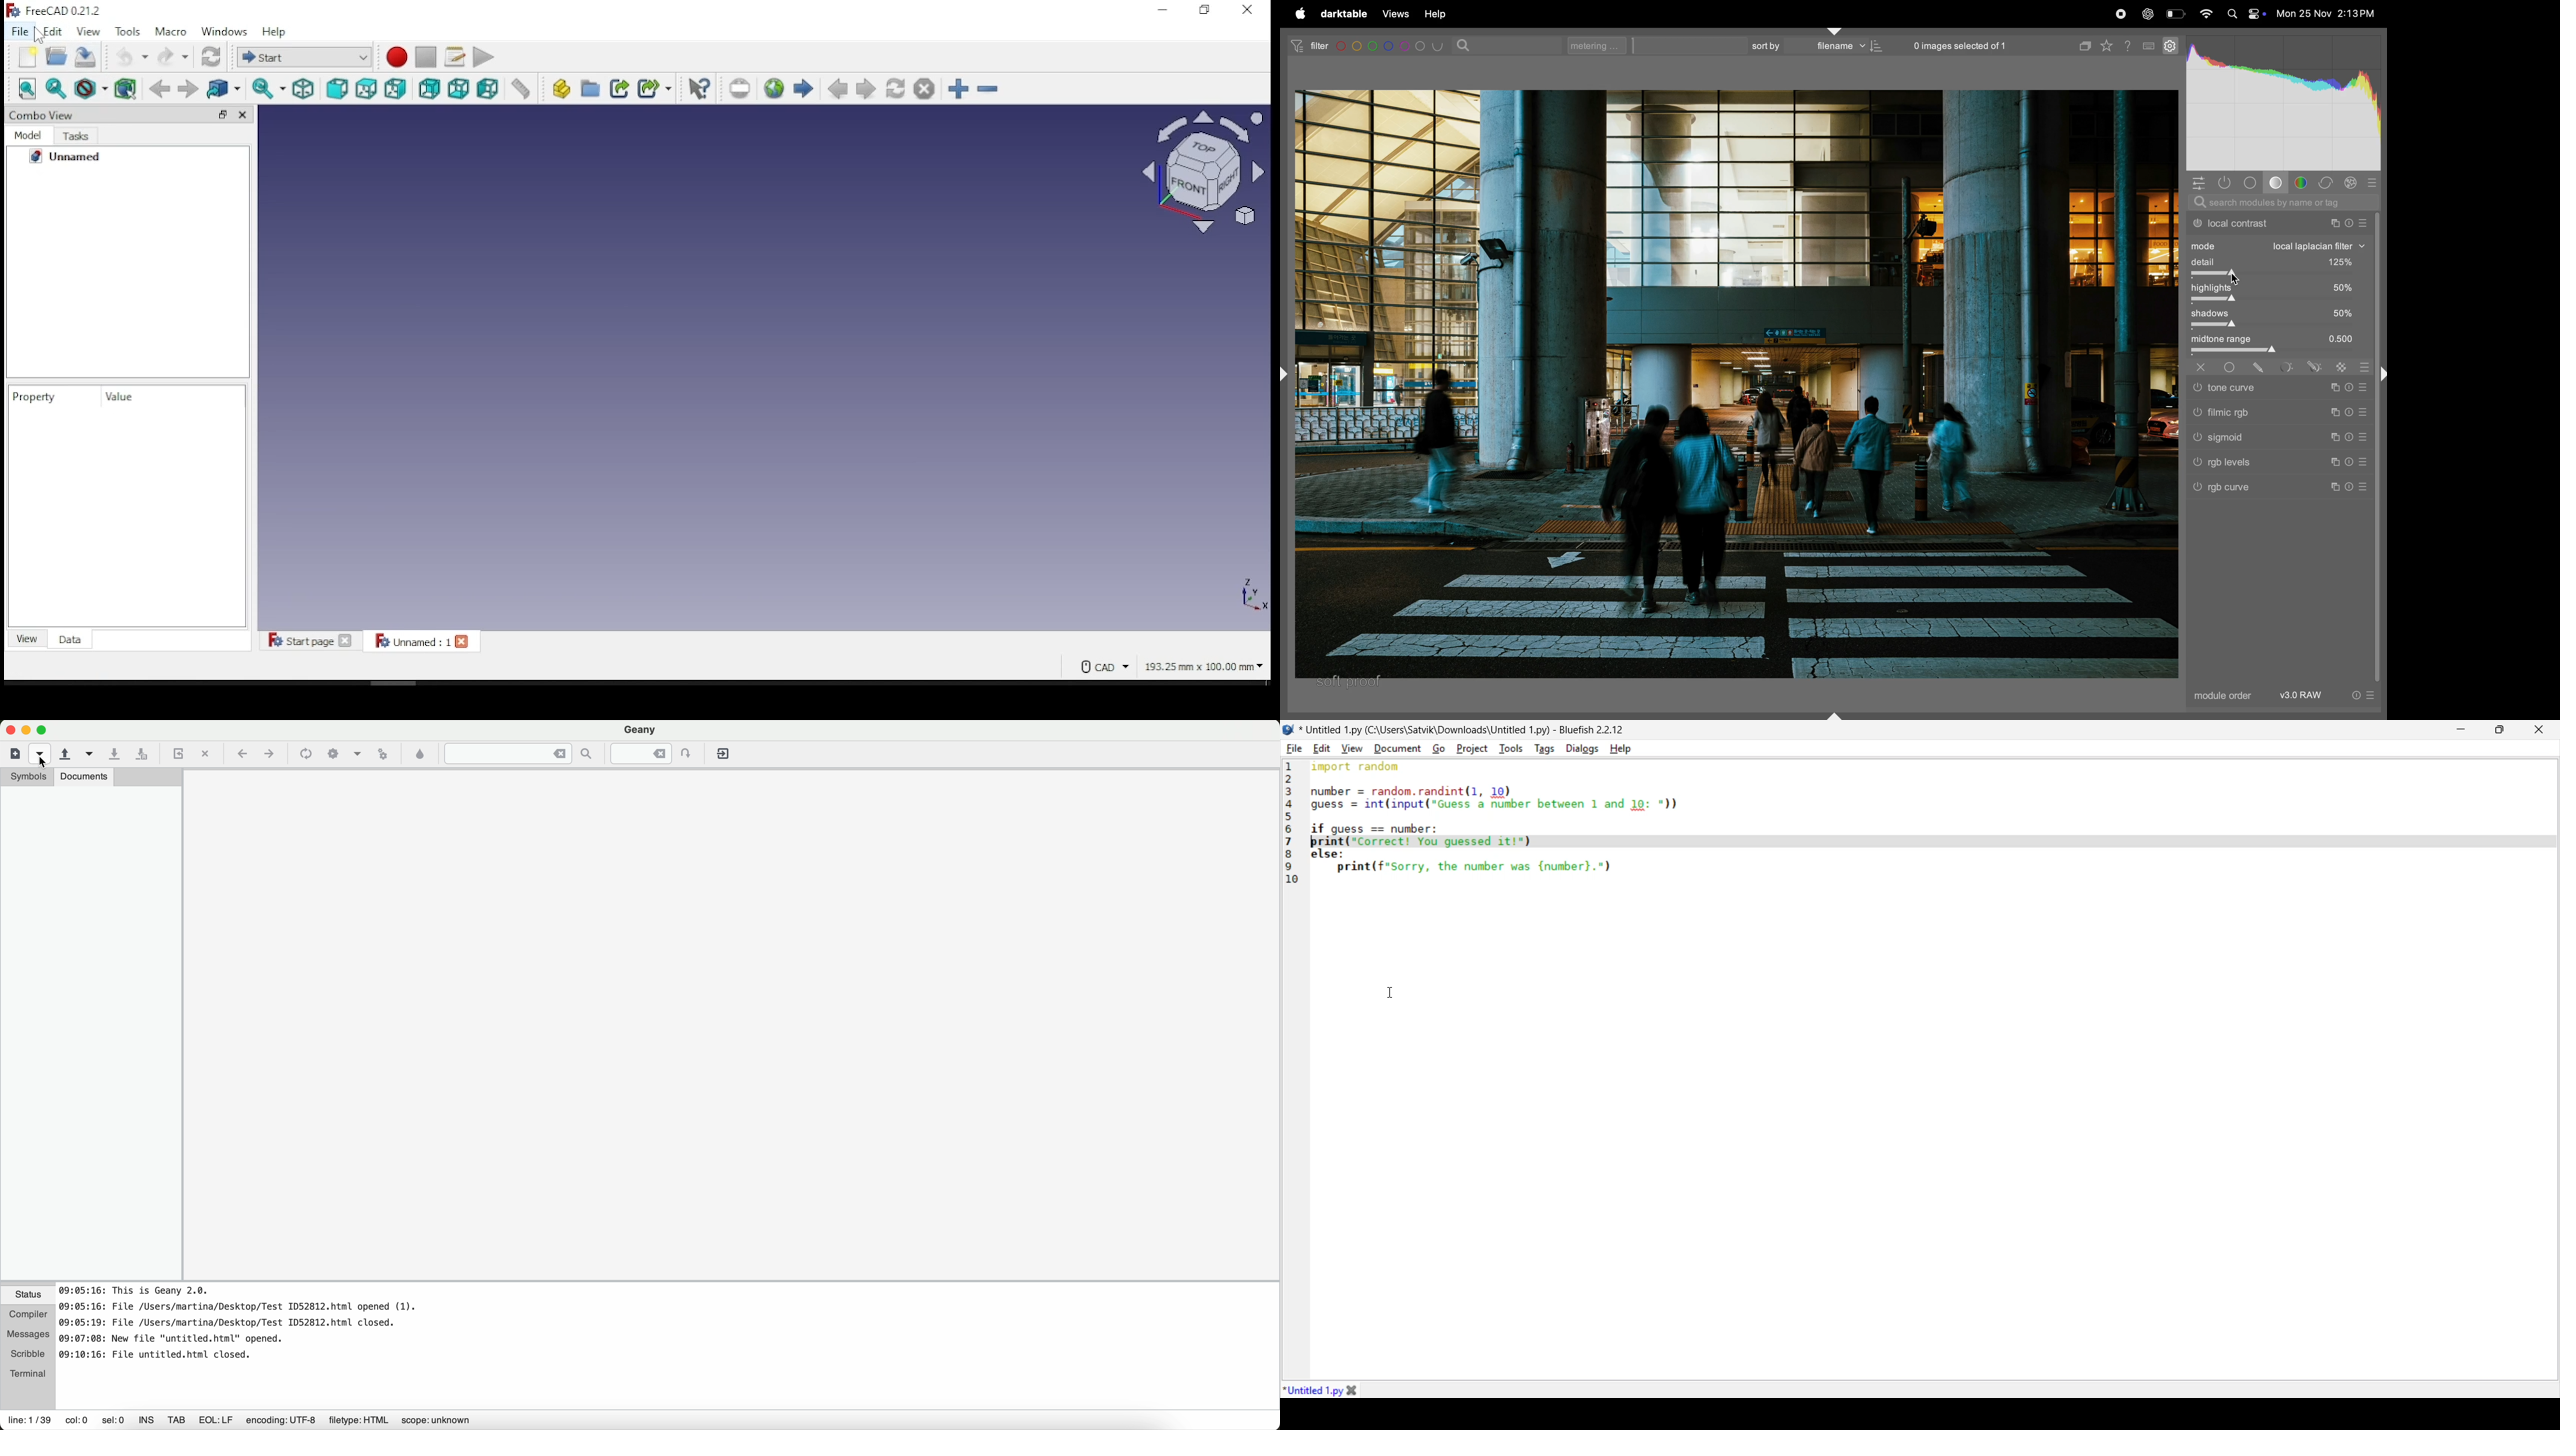 This screenshot has width=2576, height=1456. I want to click on detach panel, so click(221, 113).